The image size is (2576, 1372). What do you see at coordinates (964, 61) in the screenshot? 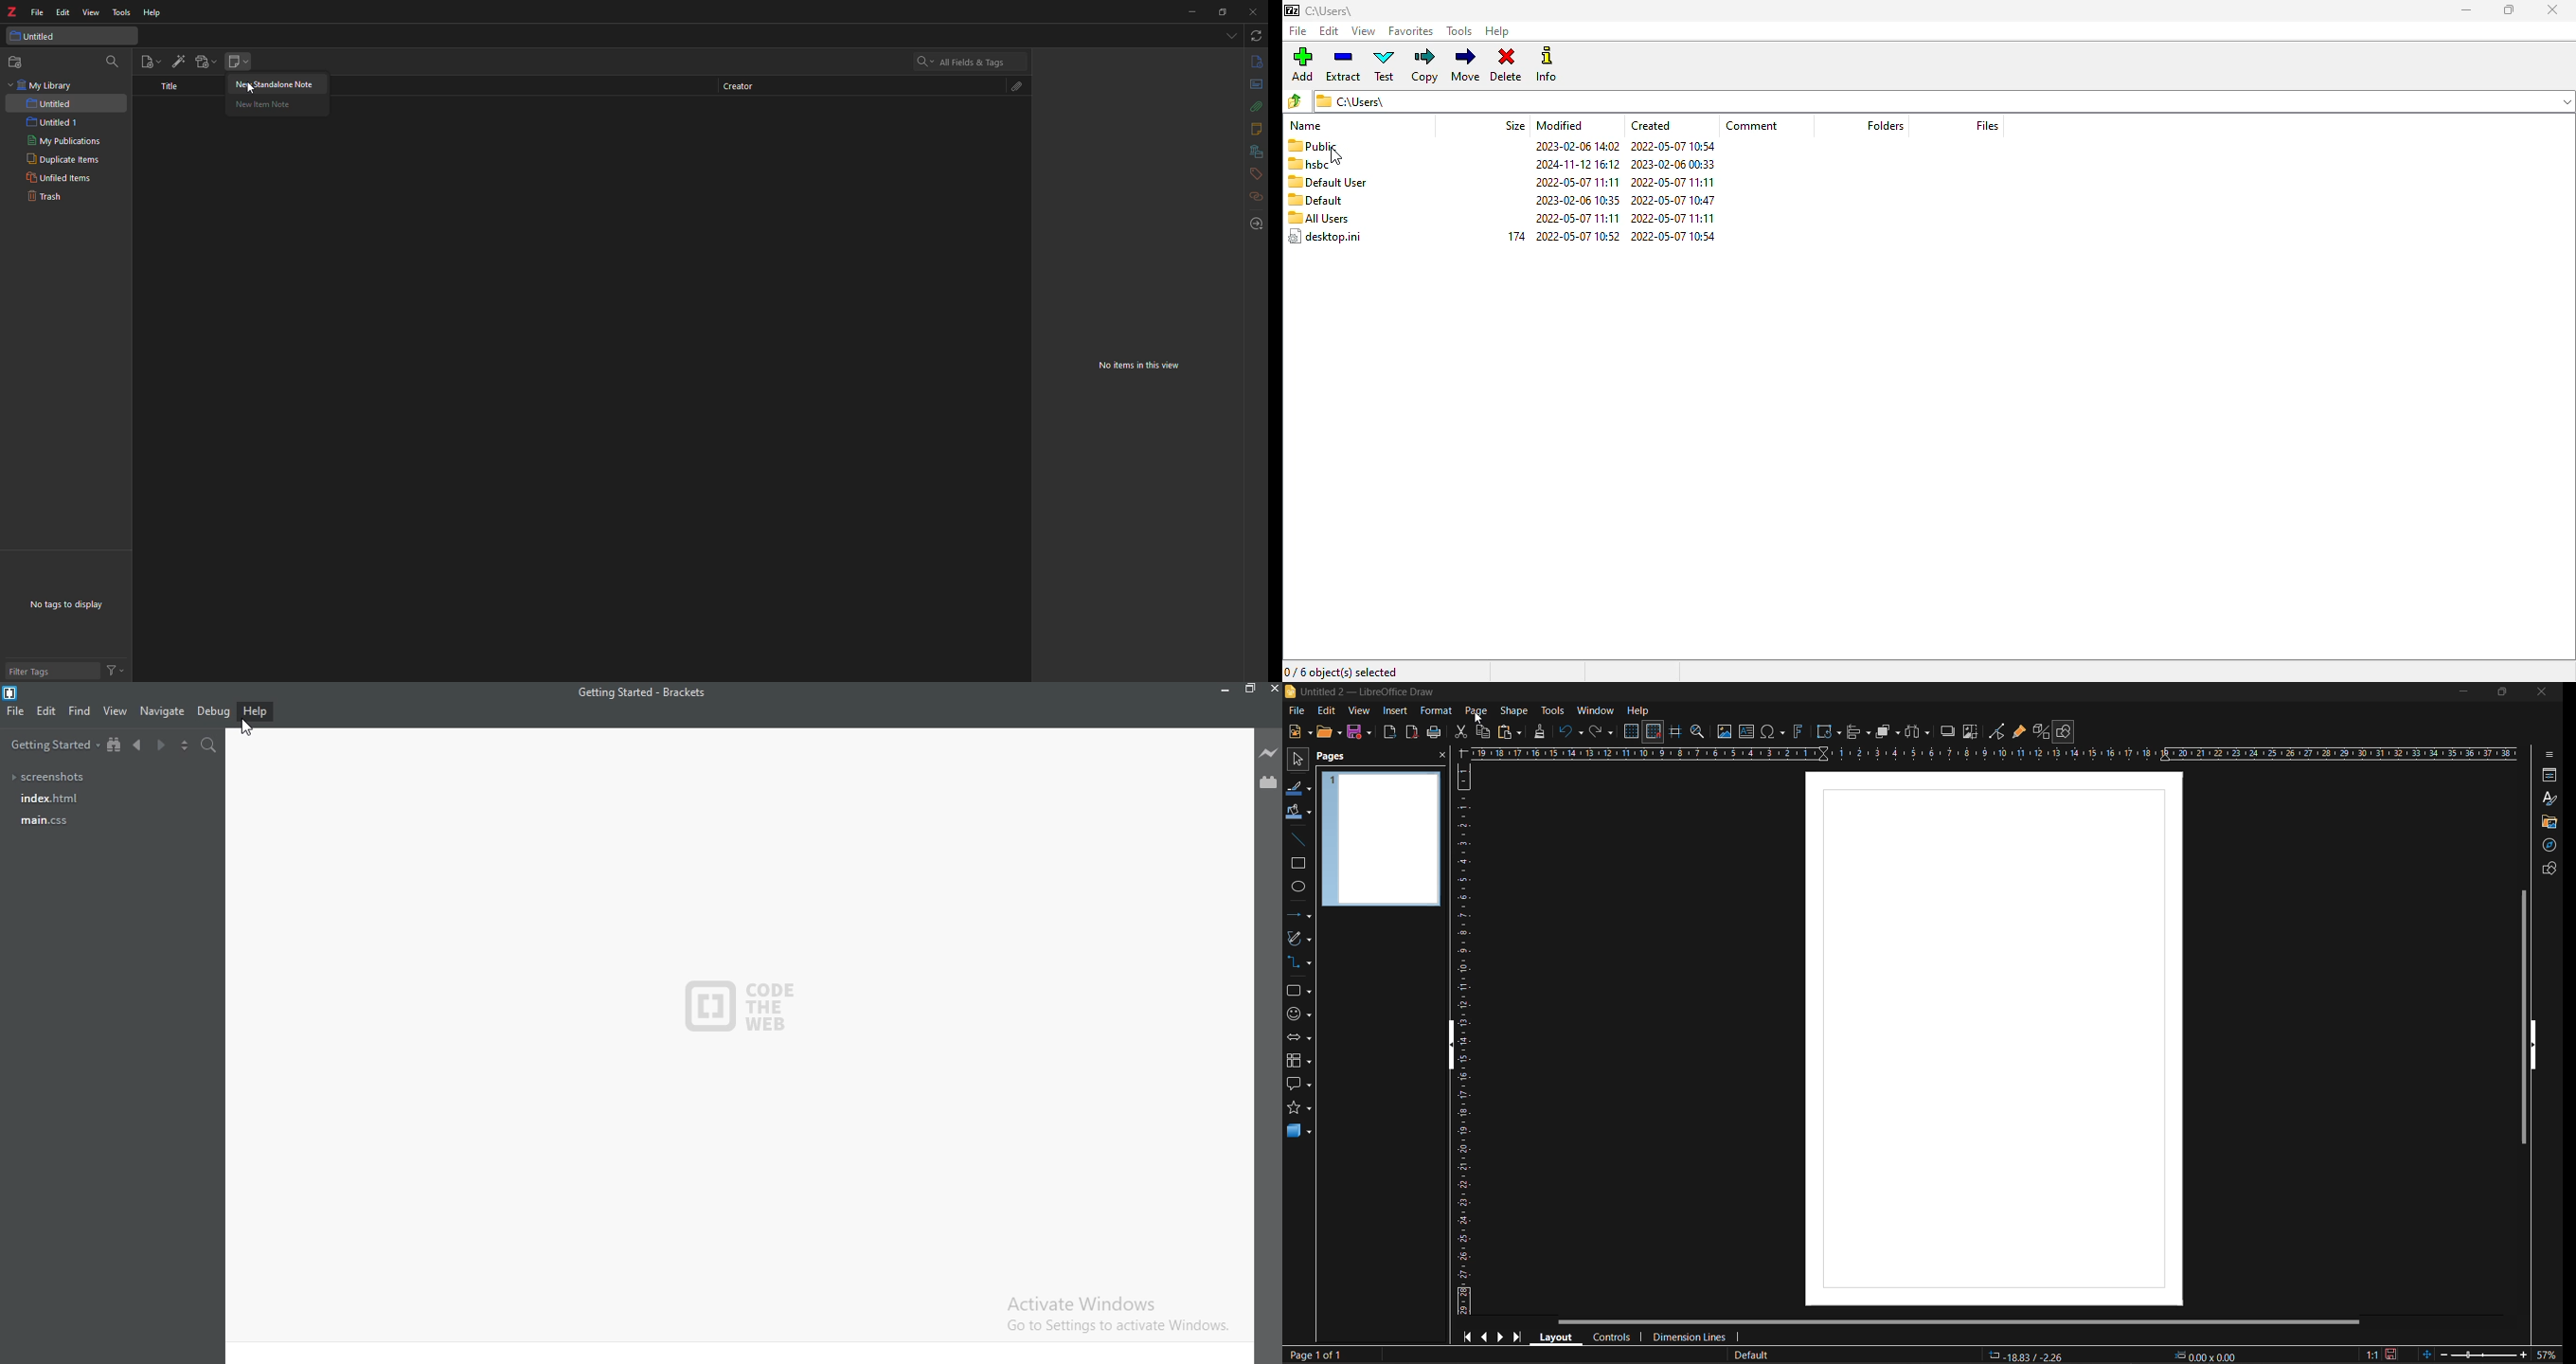
I see `all fields and tags` at bounding box center [964, 61].